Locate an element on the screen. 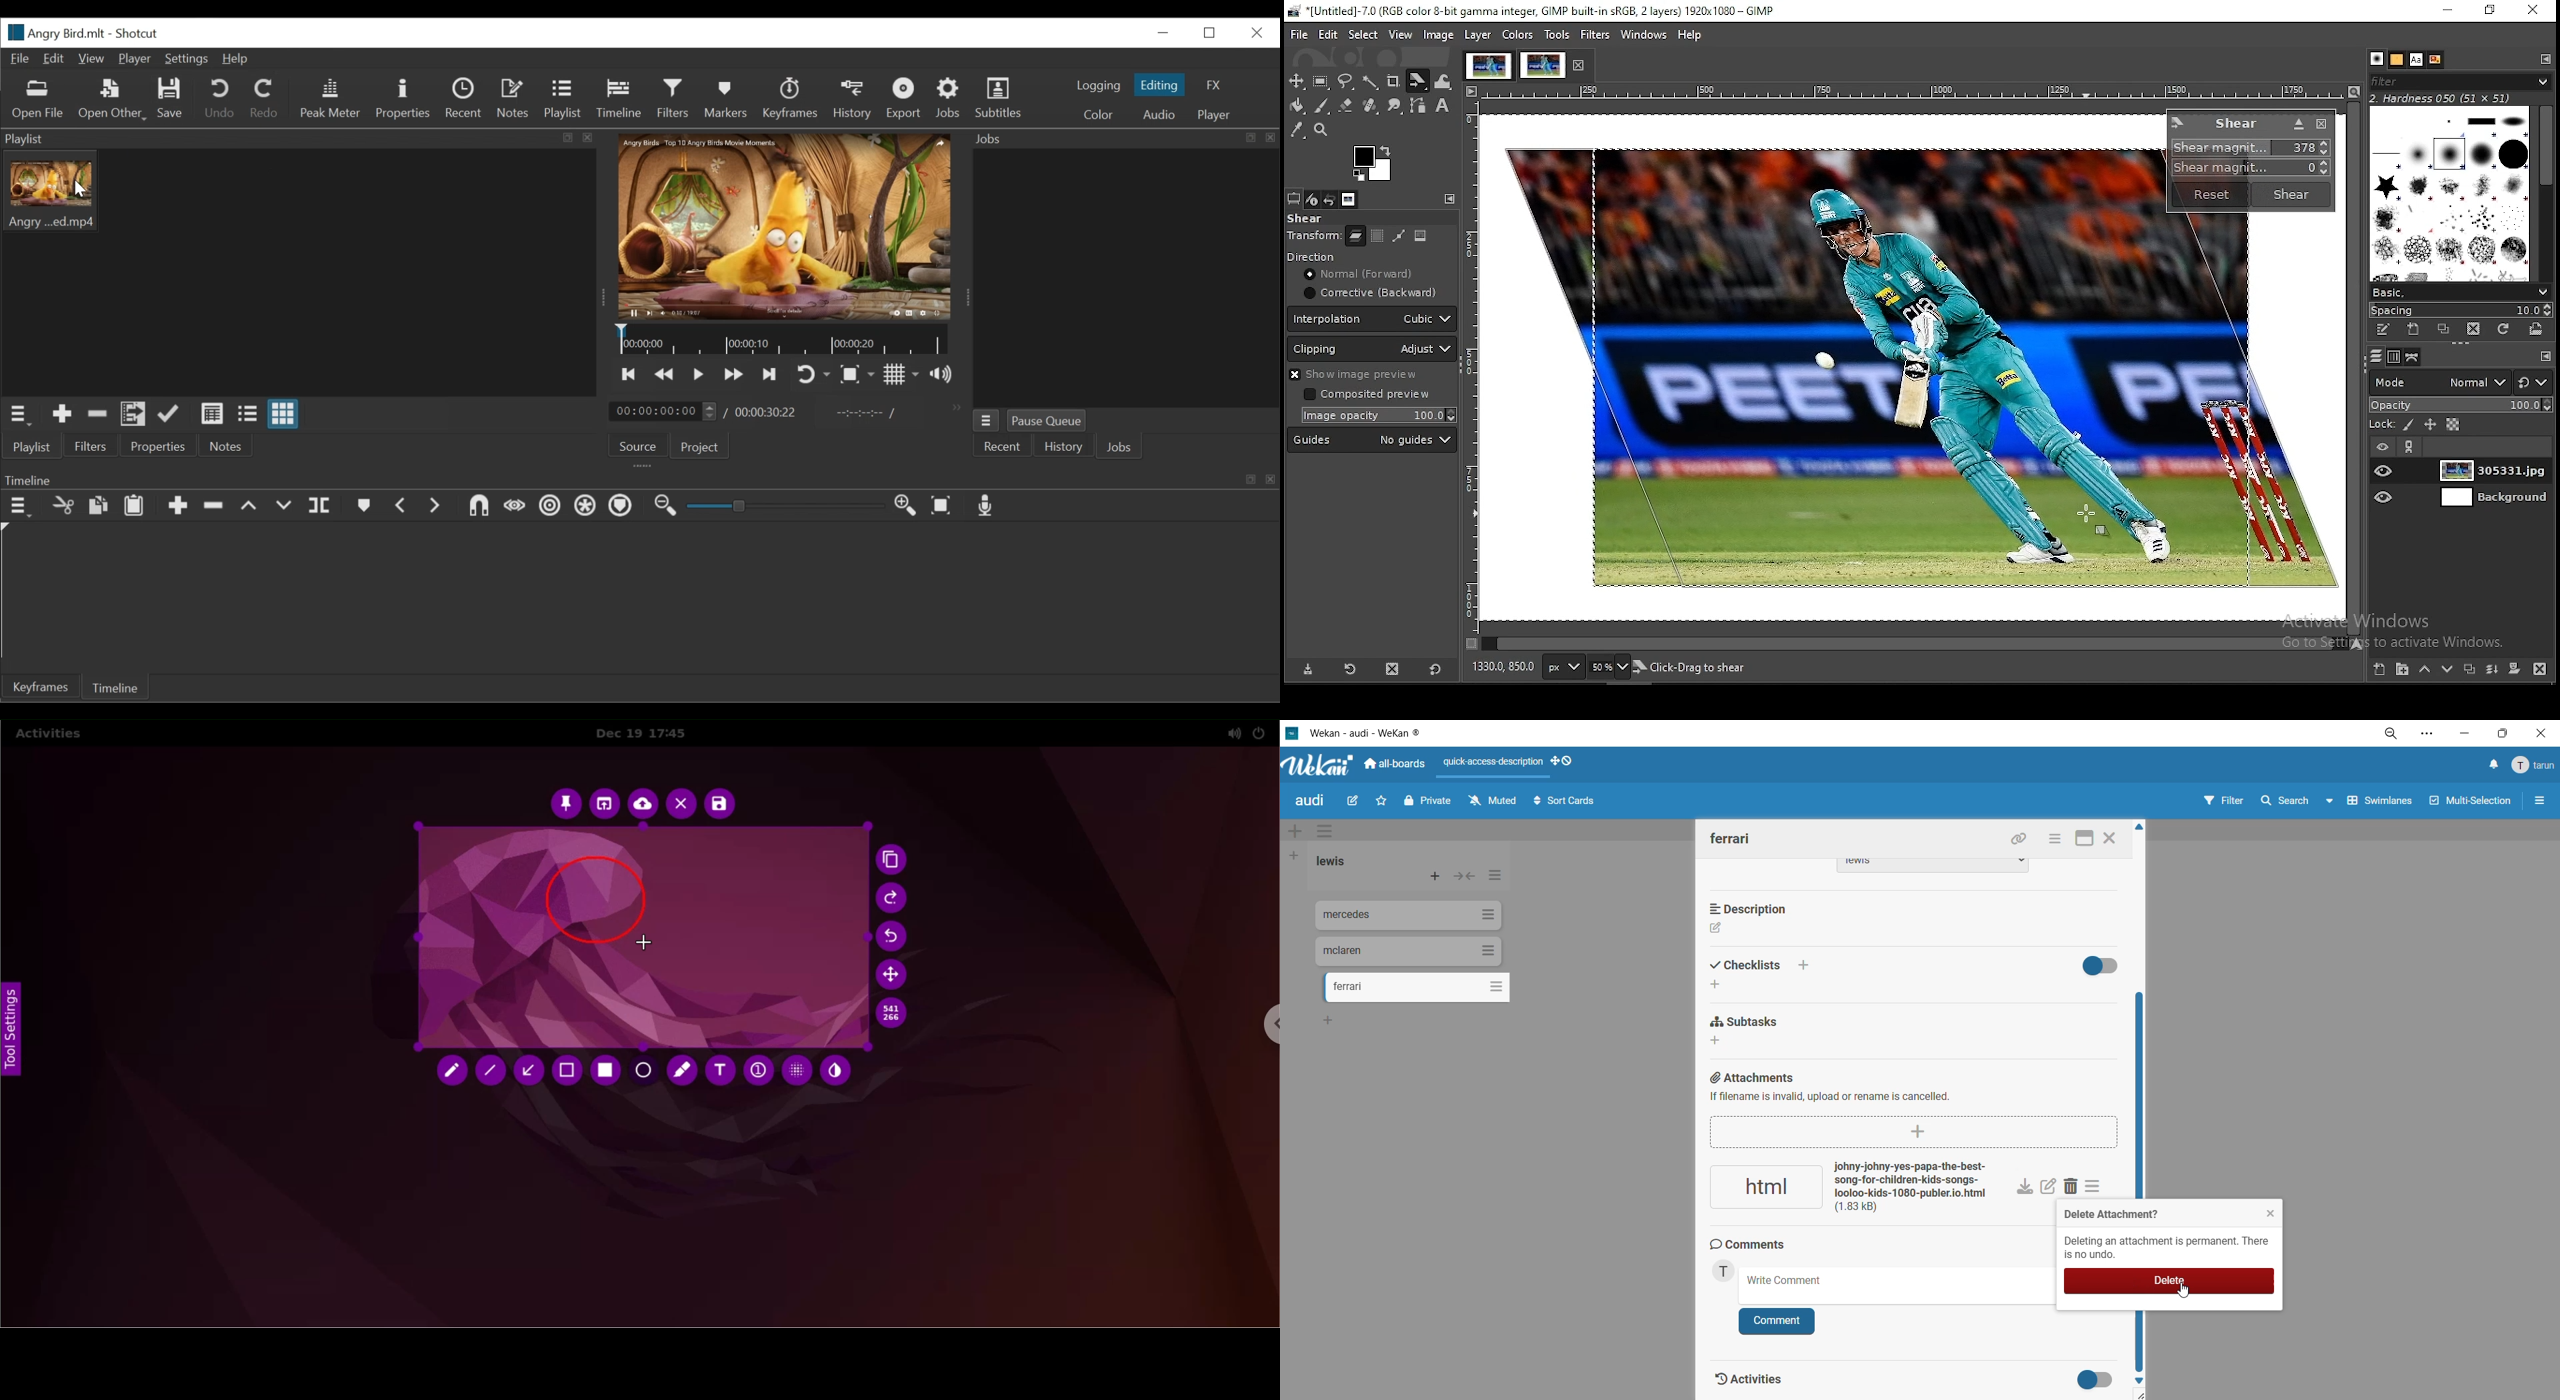 This screenshot has height=1400, width=2576. inverter tool is located at coordinates (835, 1071).